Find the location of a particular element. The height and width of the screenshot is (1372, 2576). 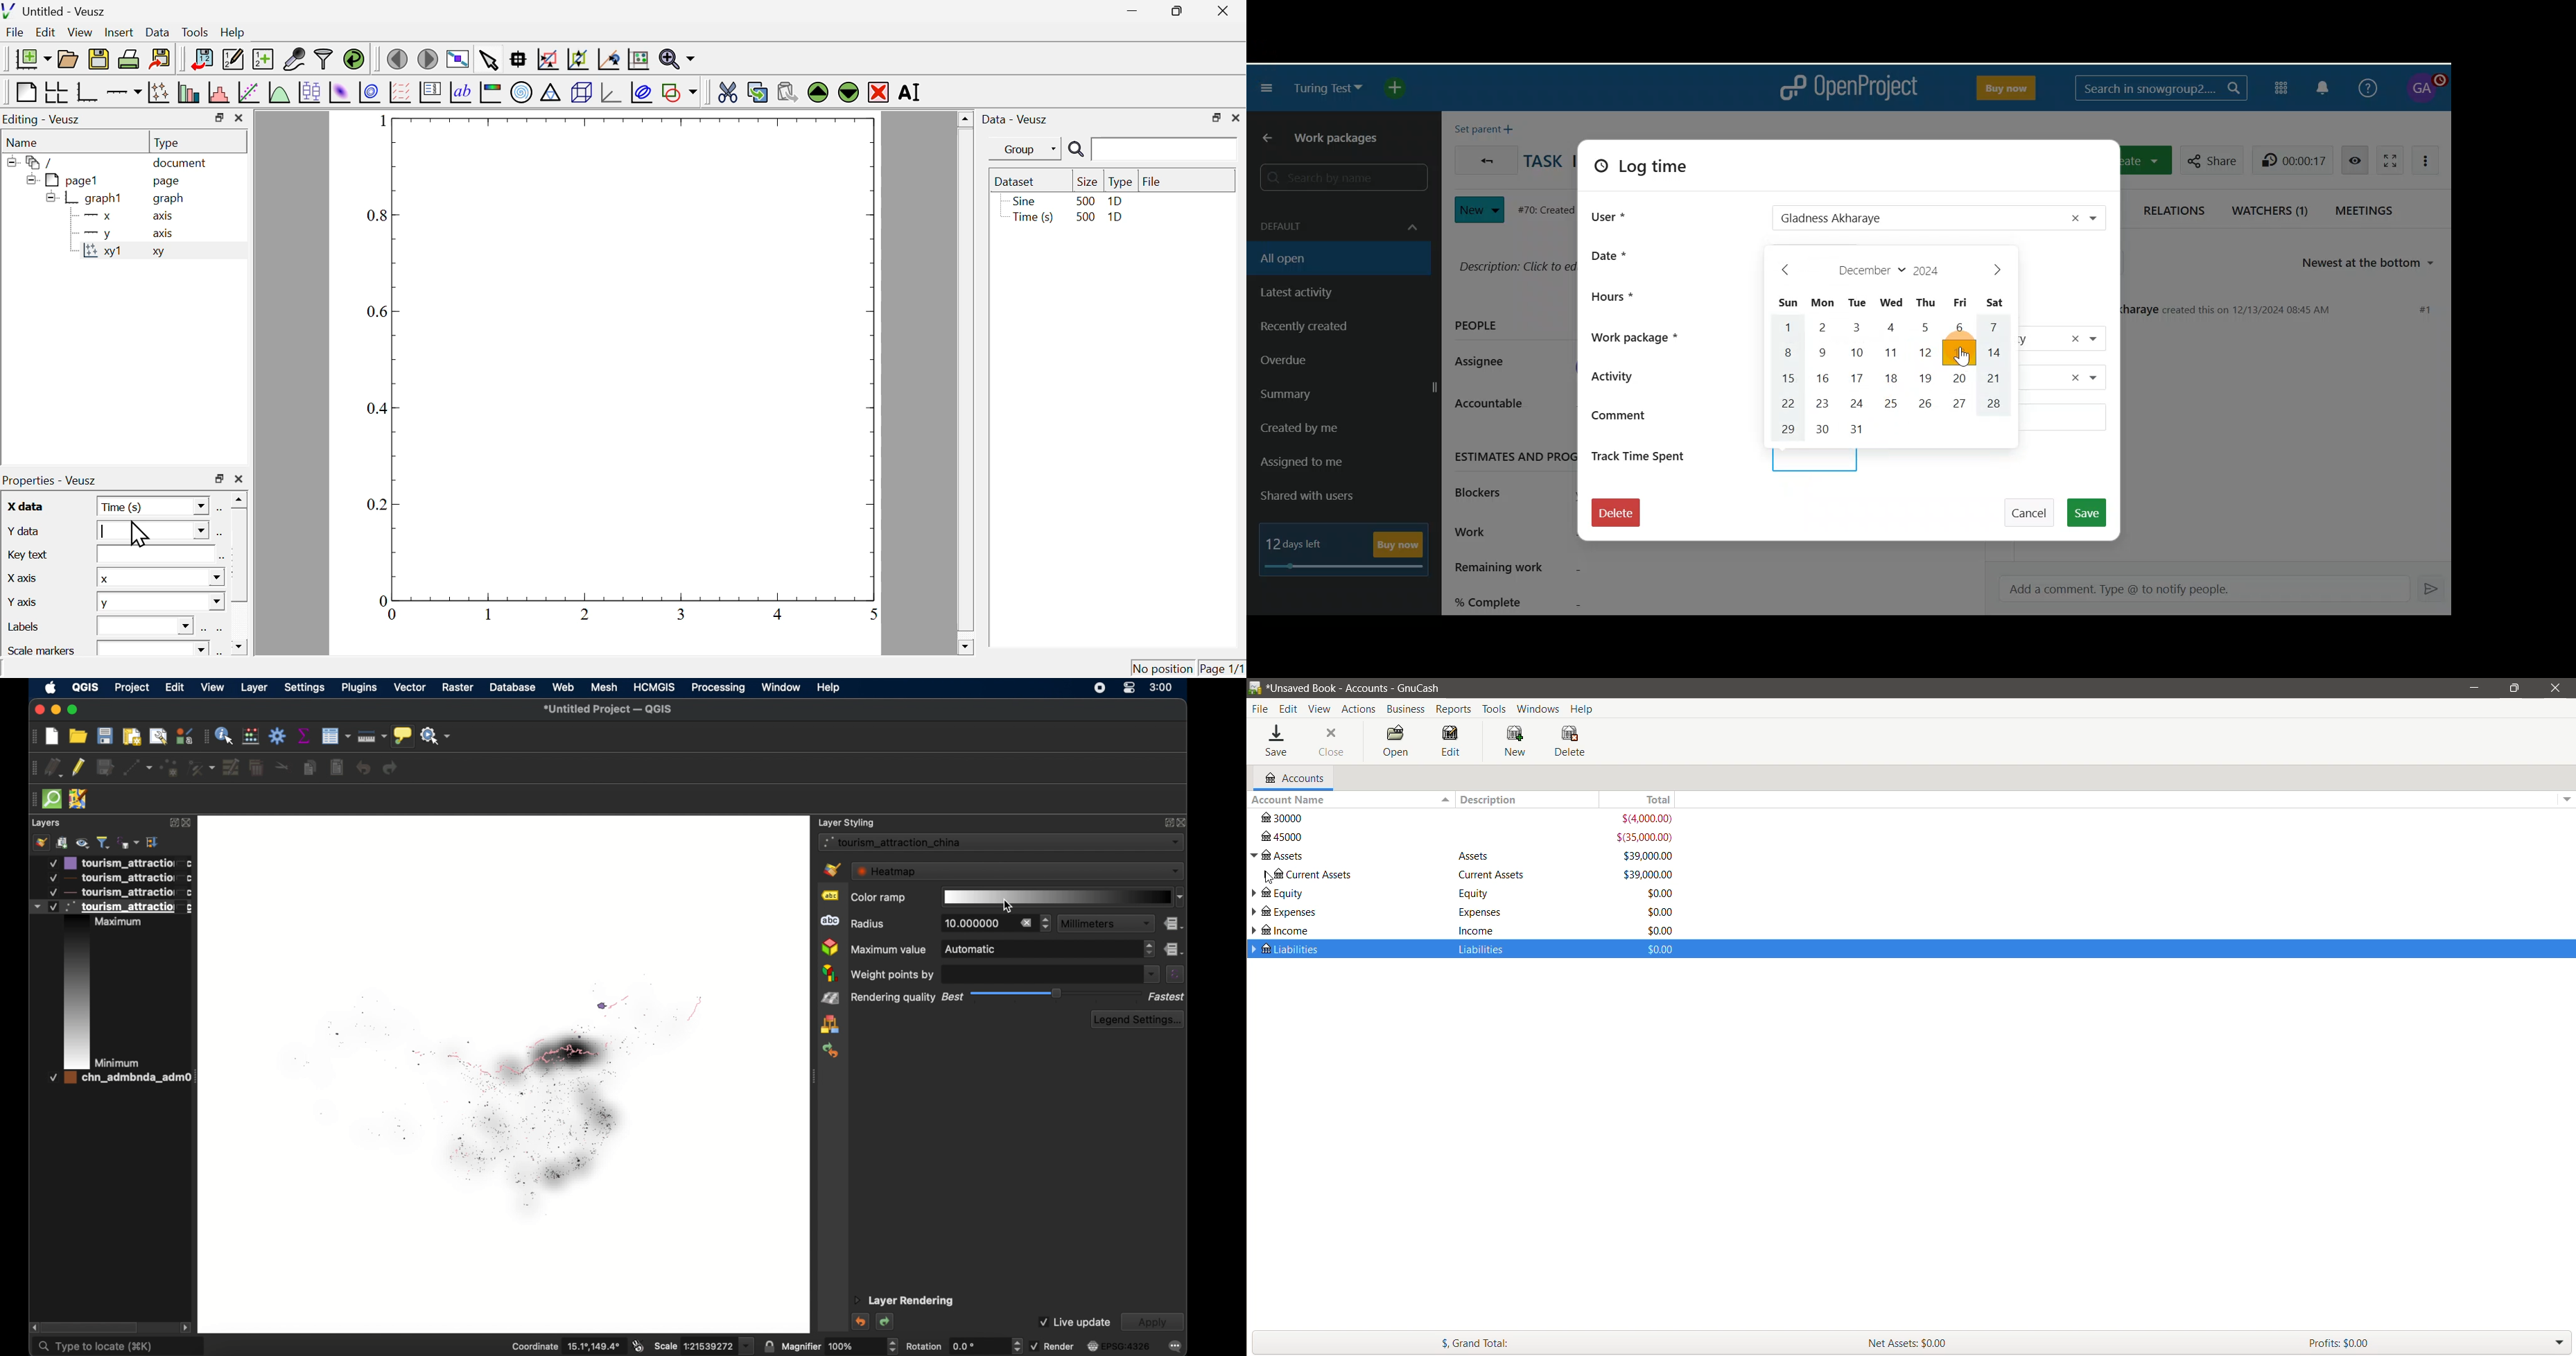

Default is located at coordinates (1336, 220).